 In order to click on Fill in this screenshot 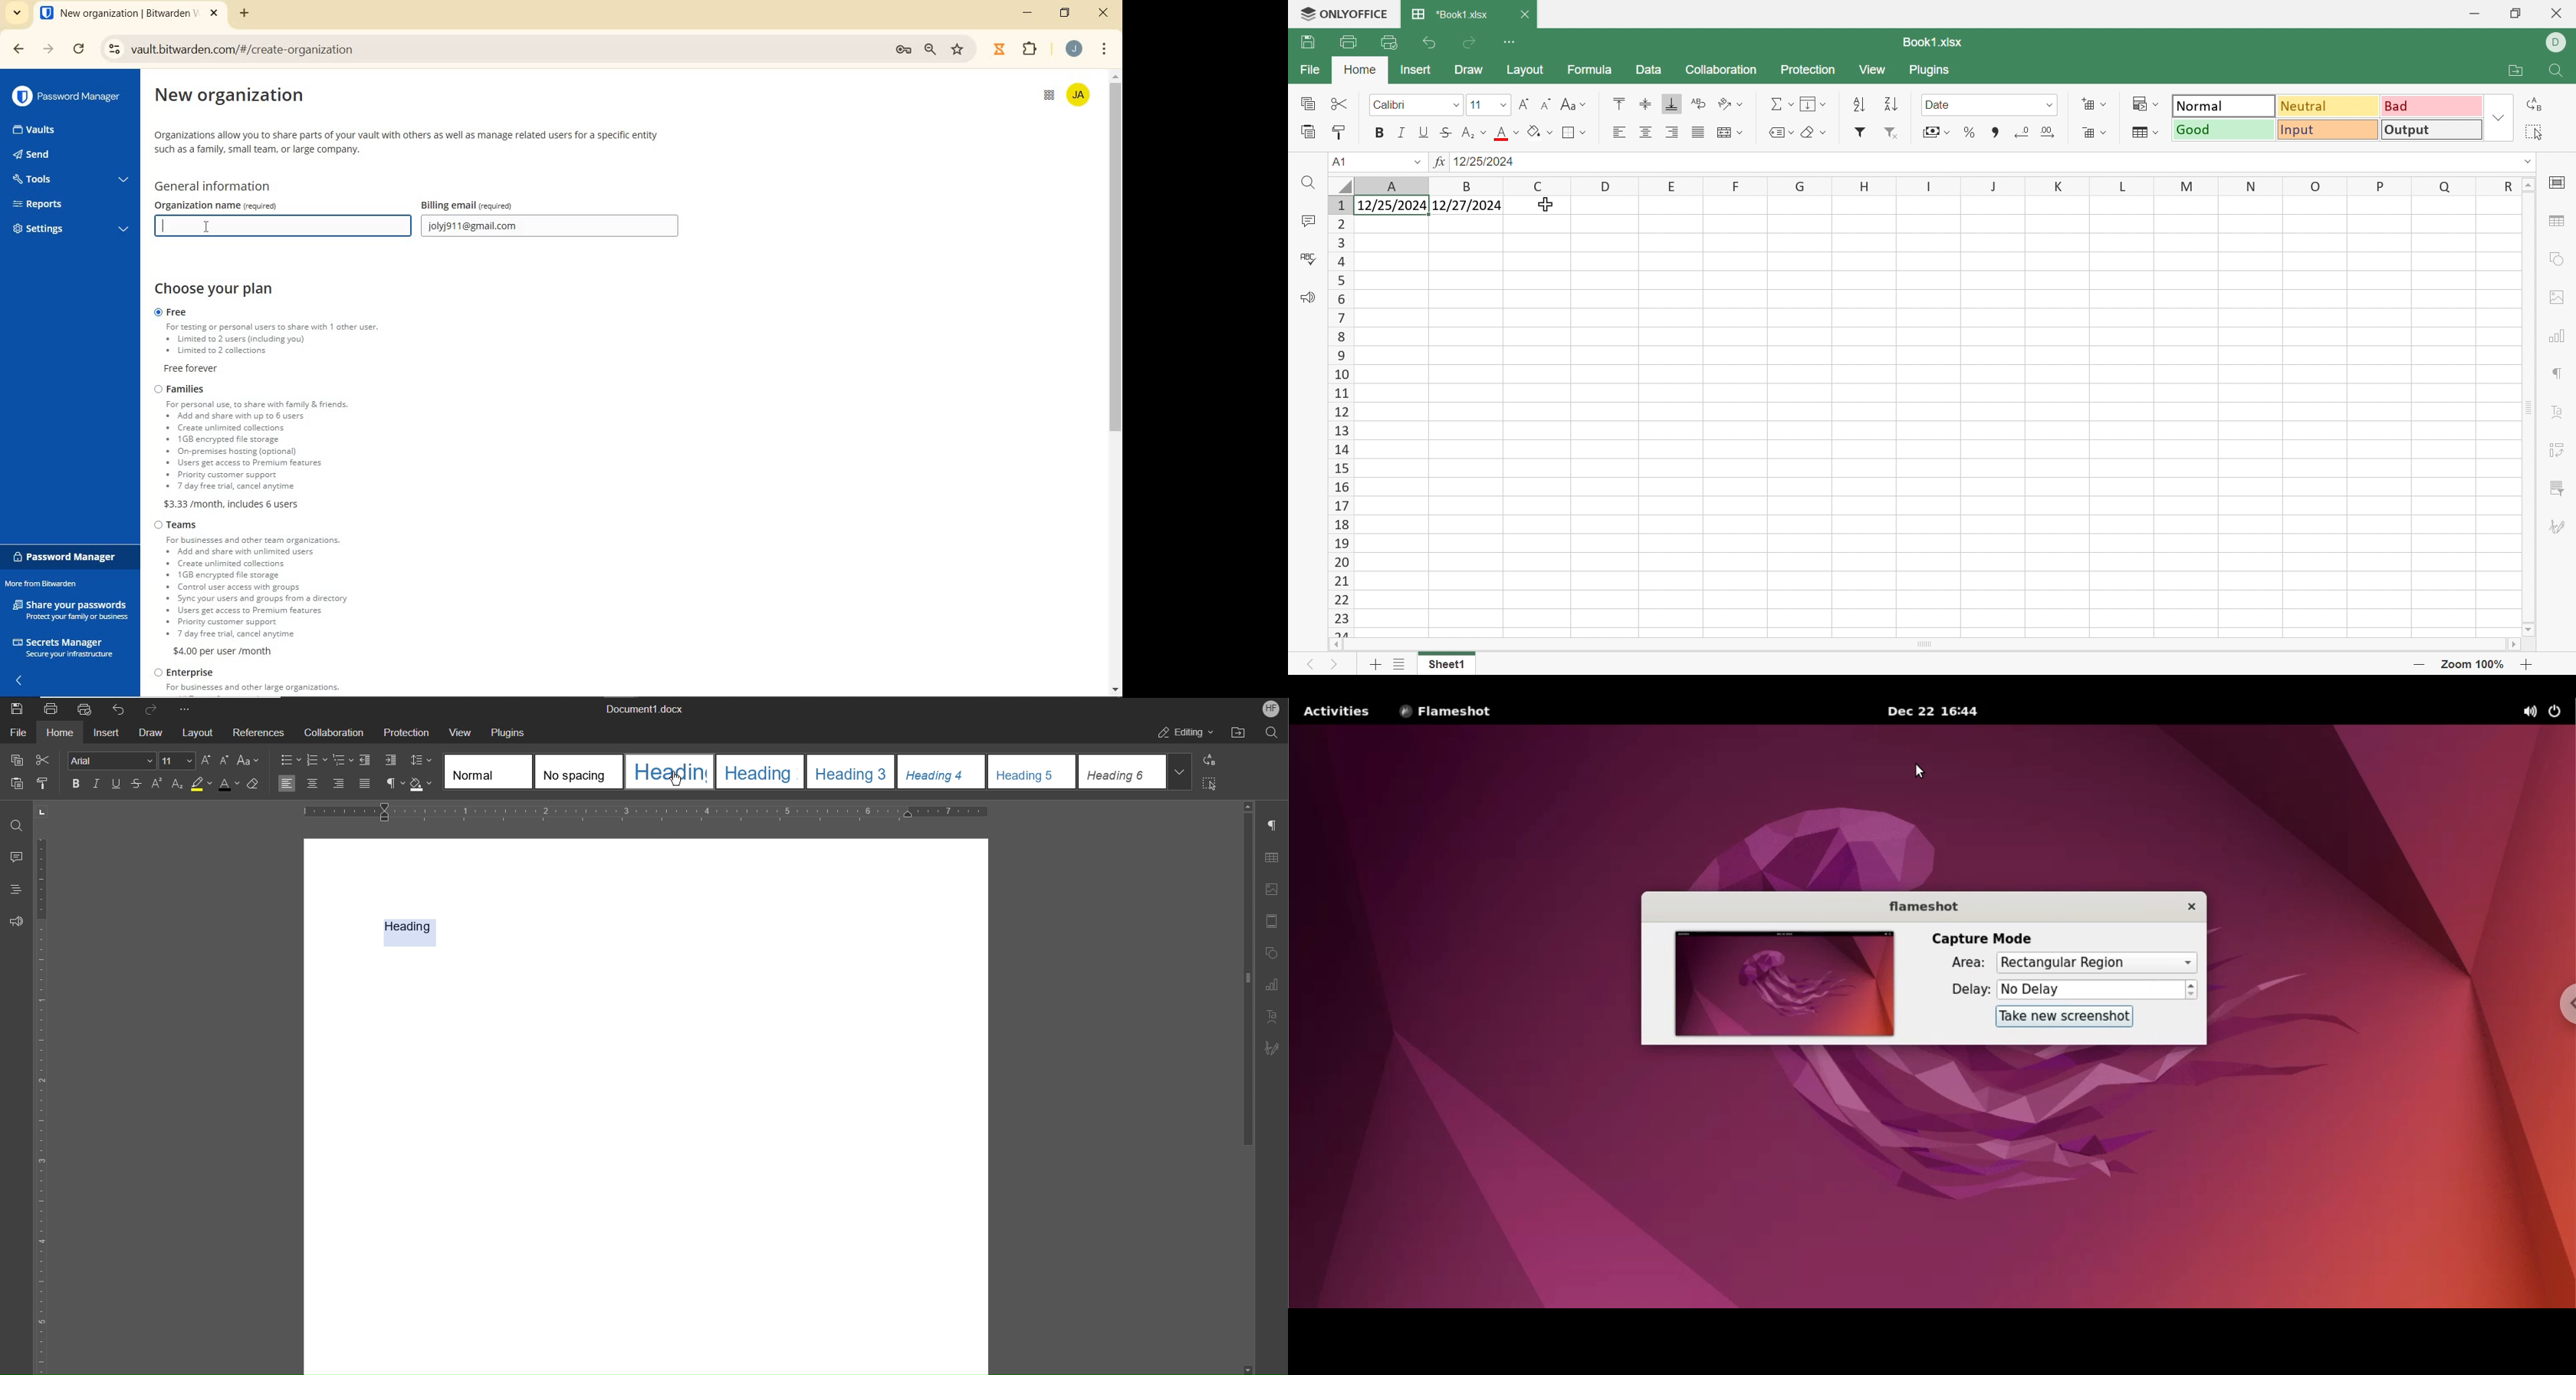, I will do `click(1813, 103)`.